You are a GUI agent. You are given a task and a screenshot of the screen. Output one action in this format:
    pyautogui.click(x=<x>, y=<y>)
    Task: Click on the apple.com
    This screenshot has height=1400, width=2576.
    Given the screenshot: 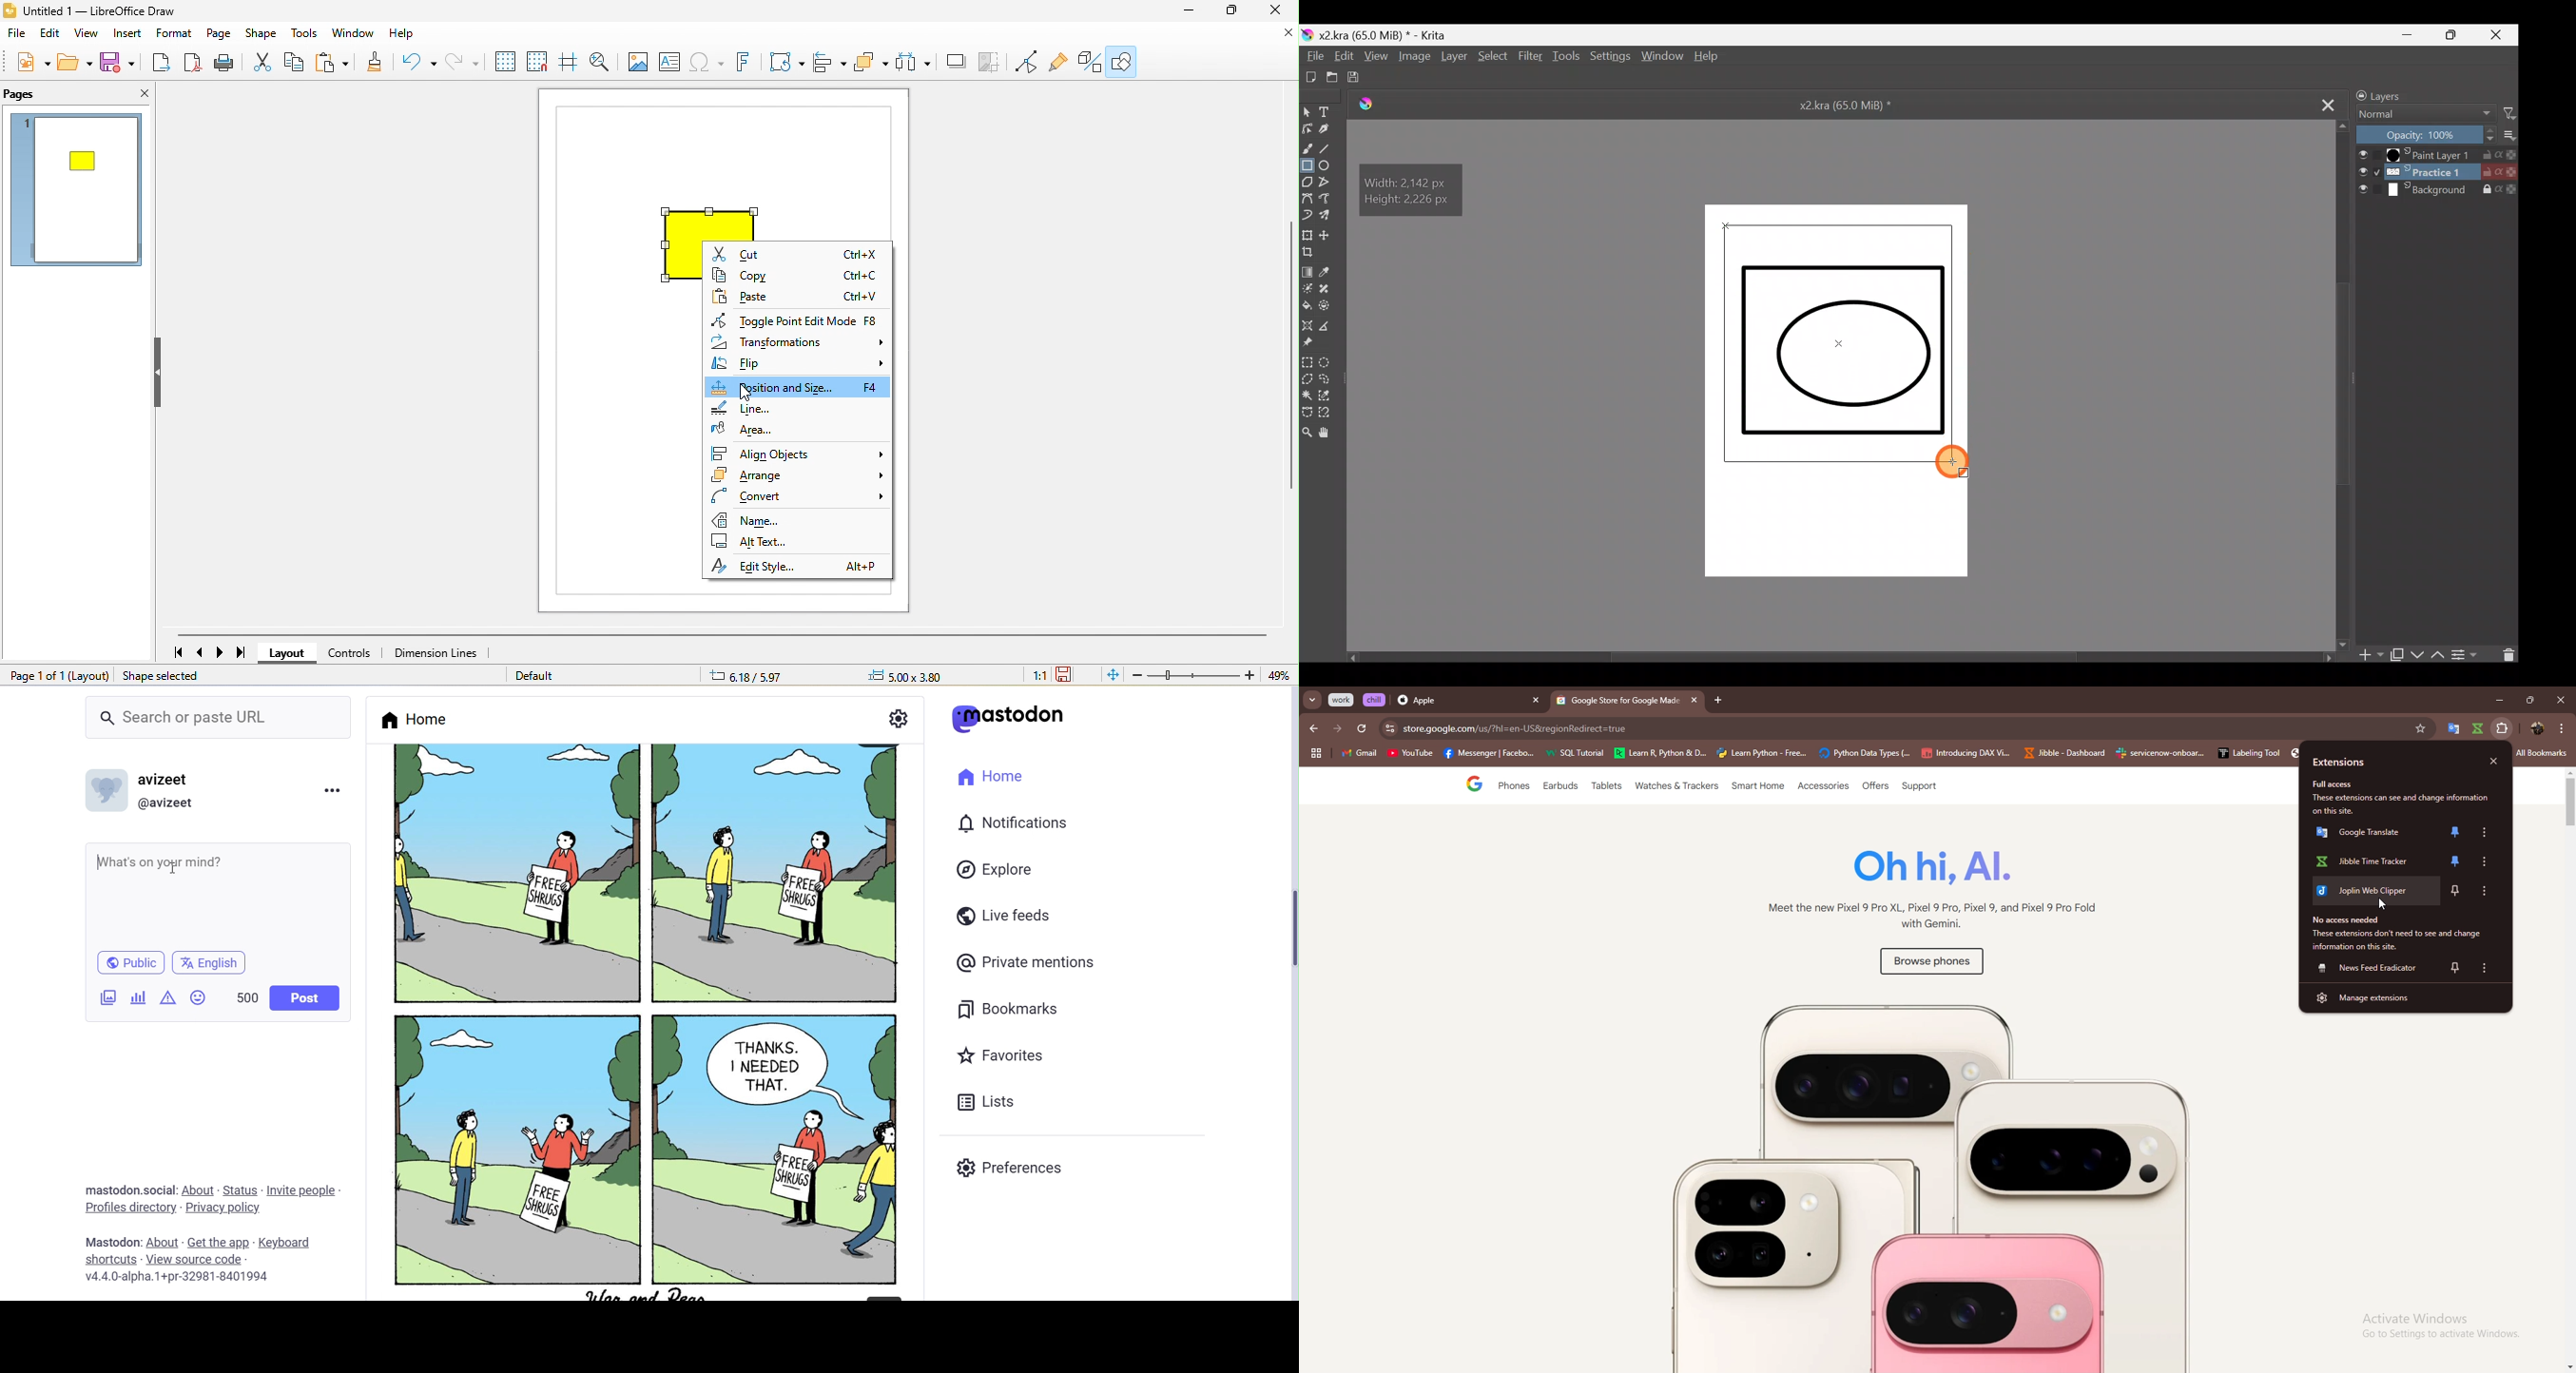 What is the action you would take?
    pyautogui.click(x=1902, y=728)
    